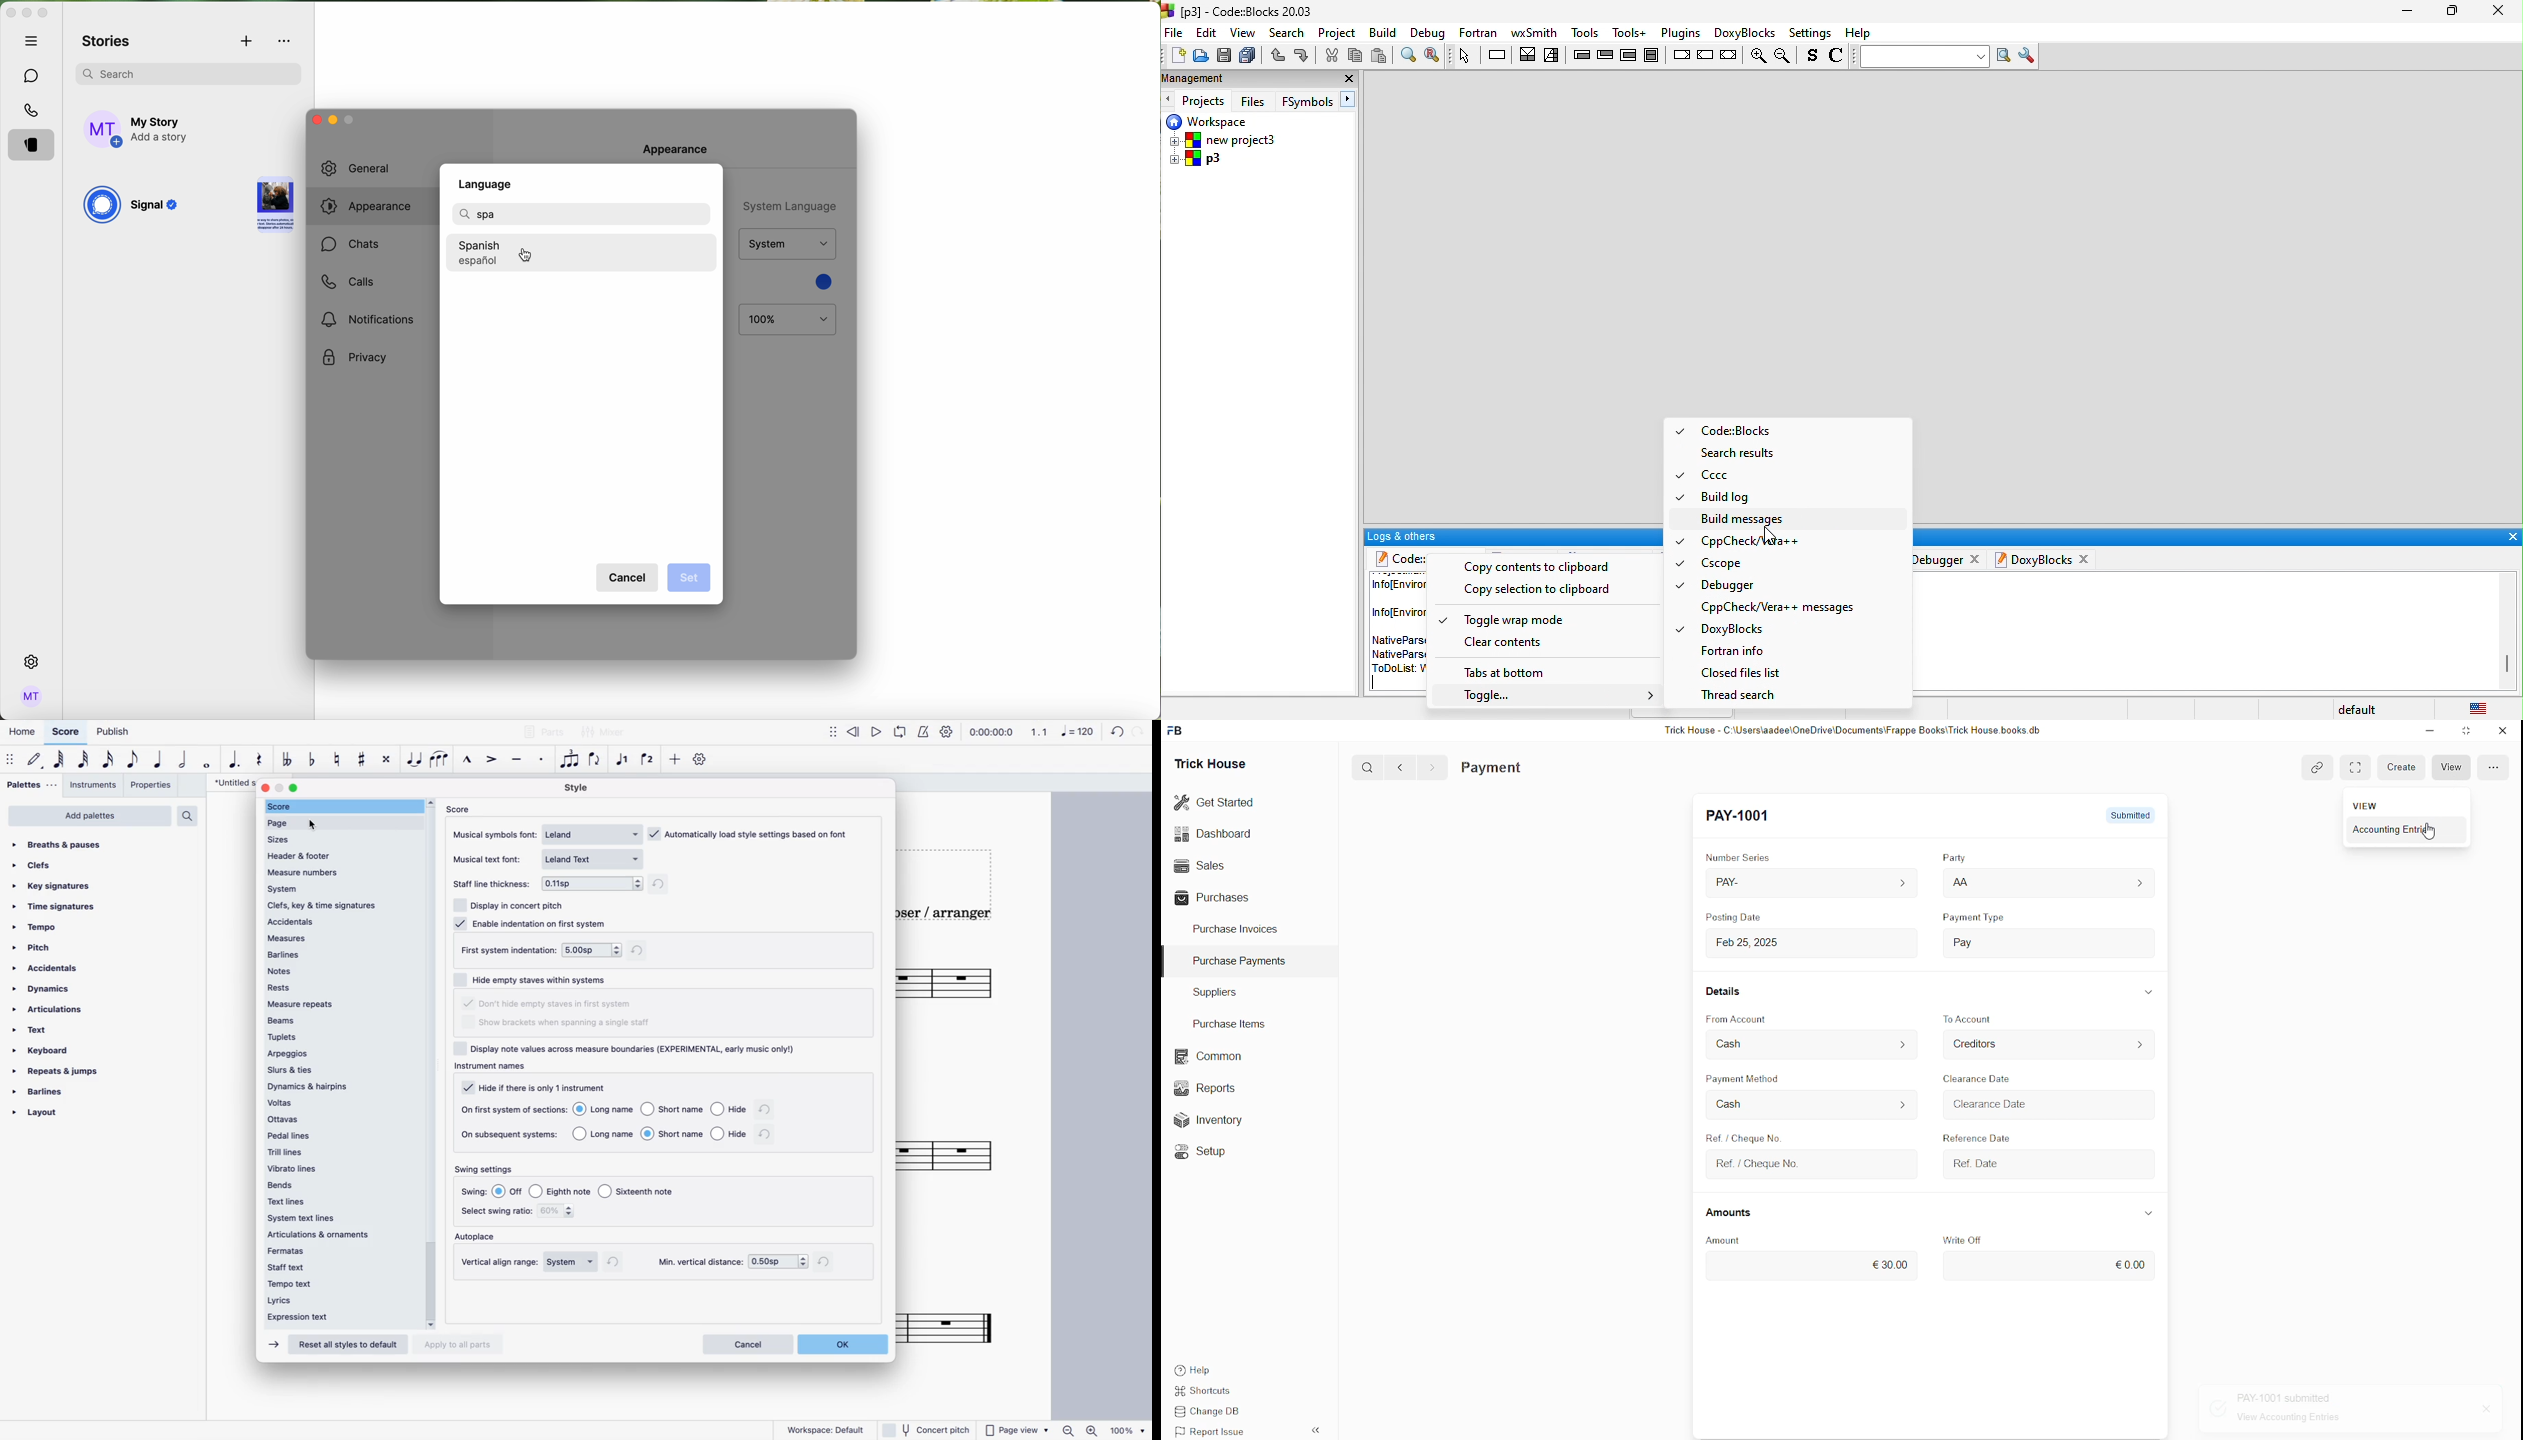 The height and width of the screenshot is (1456, 2548). I want to click on font, so click(595, 833).